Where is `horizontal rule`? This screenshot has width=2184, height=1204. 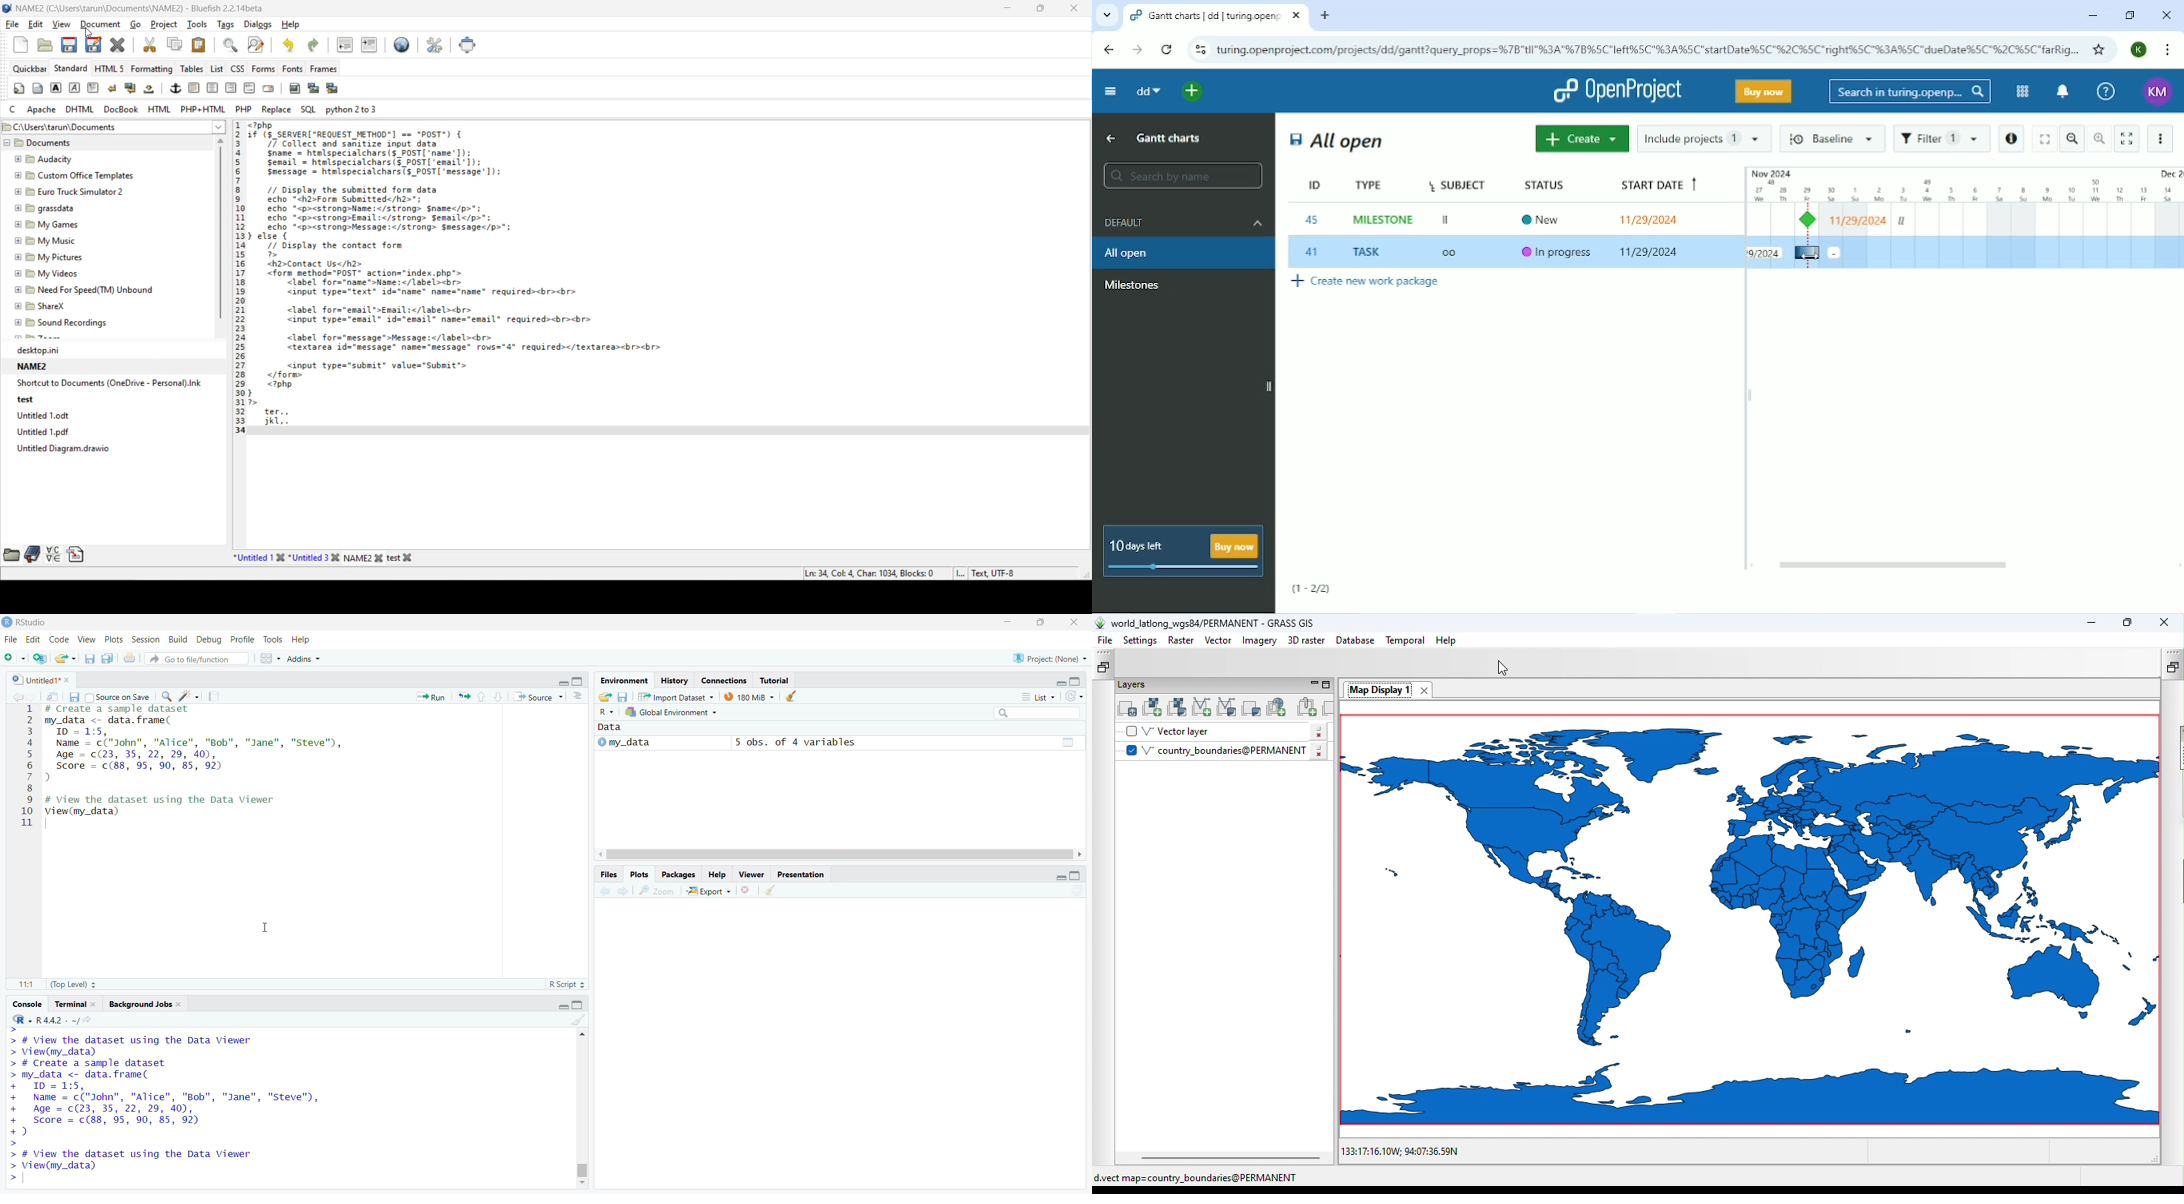 horizontal rule is located at coordinates (193, 89).